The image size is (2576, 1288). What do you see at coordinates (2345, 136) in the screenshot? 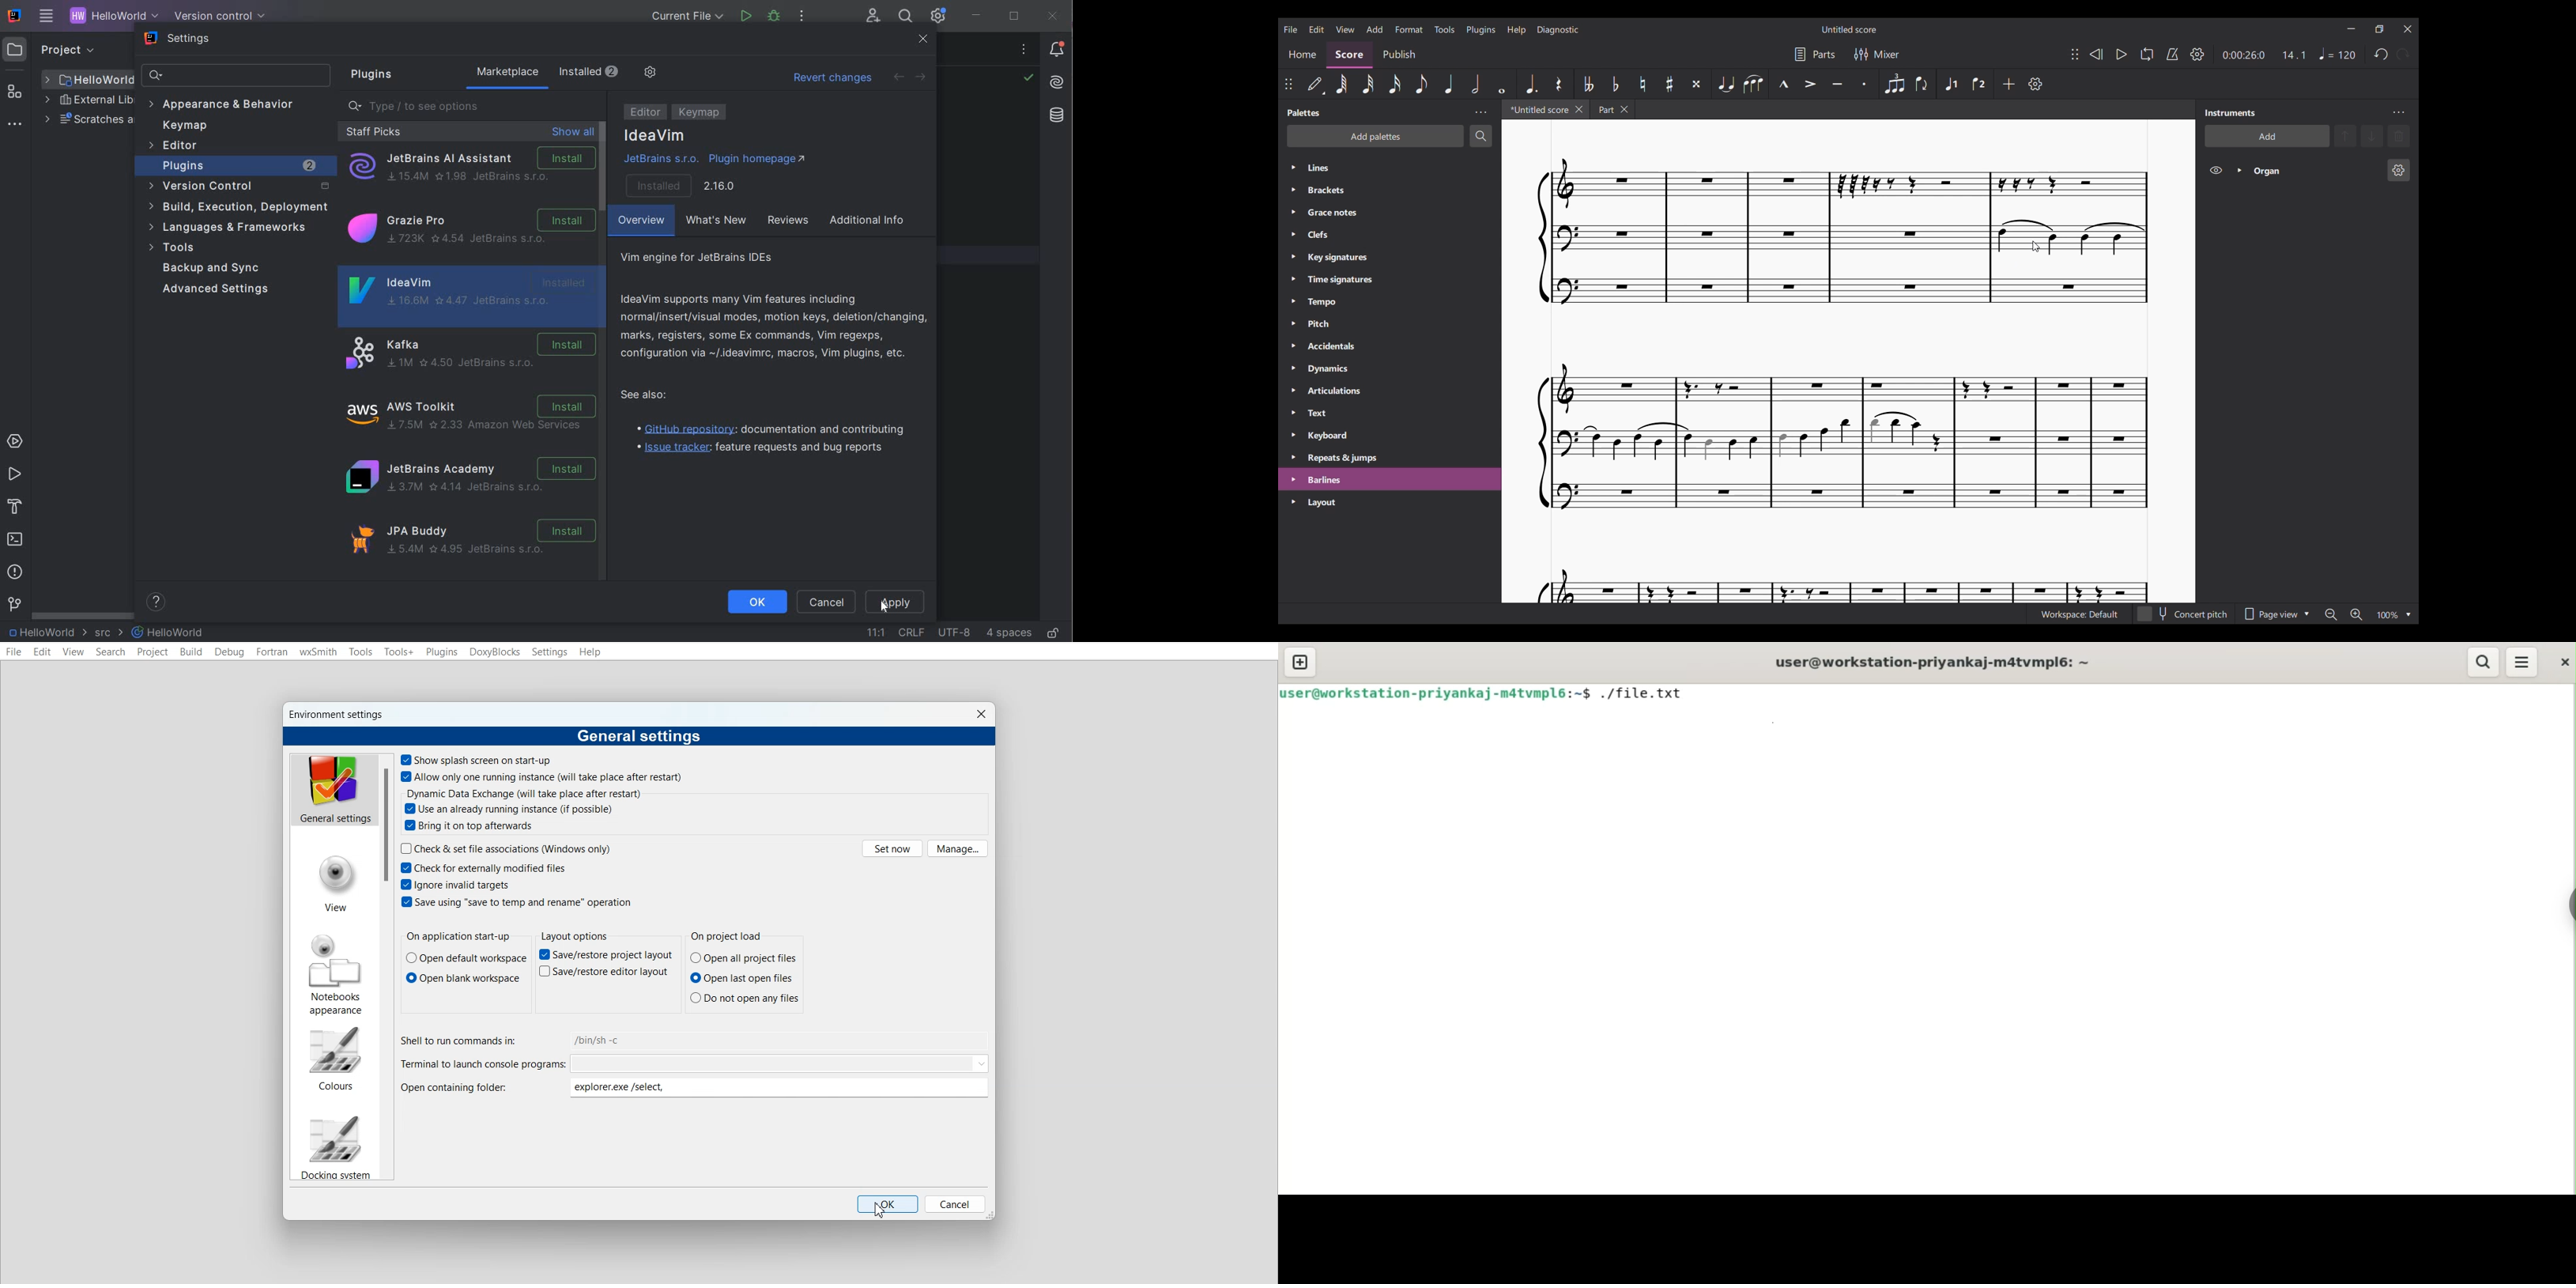
I see `Move selection up` at bounding box center [2345, 136].